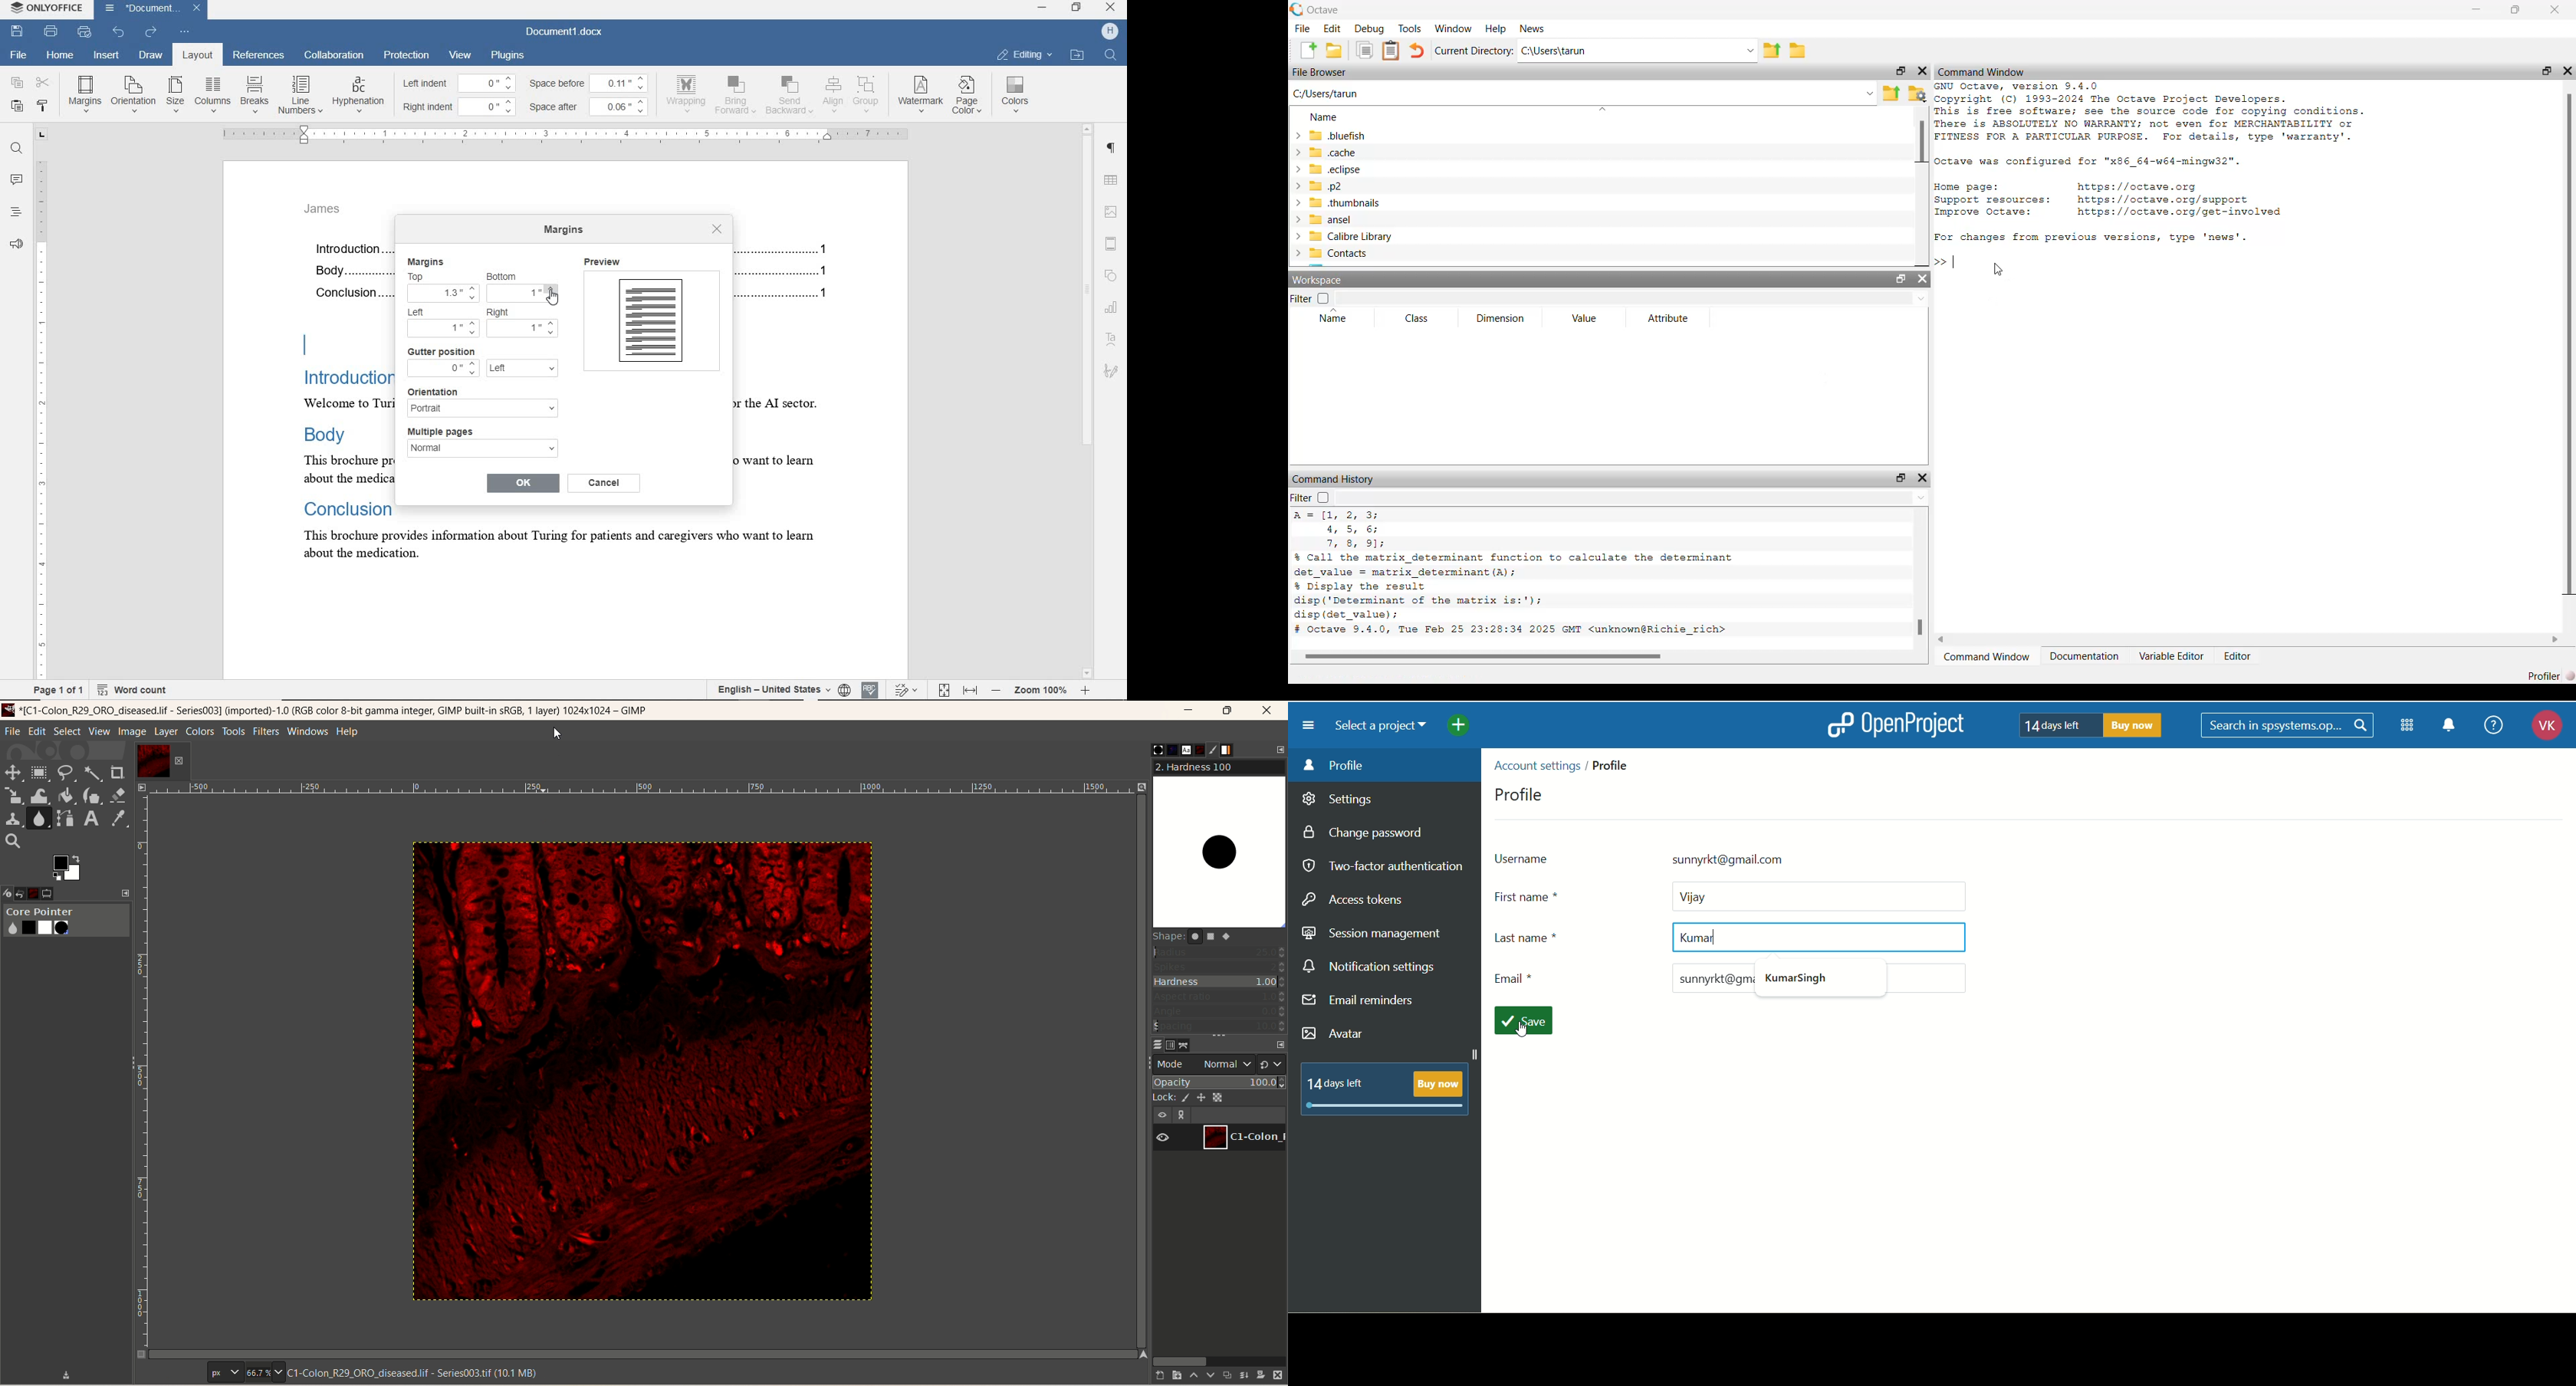  Describe the element at coordinates (569, 134) in the screenshot. I see `ruler` at that location.